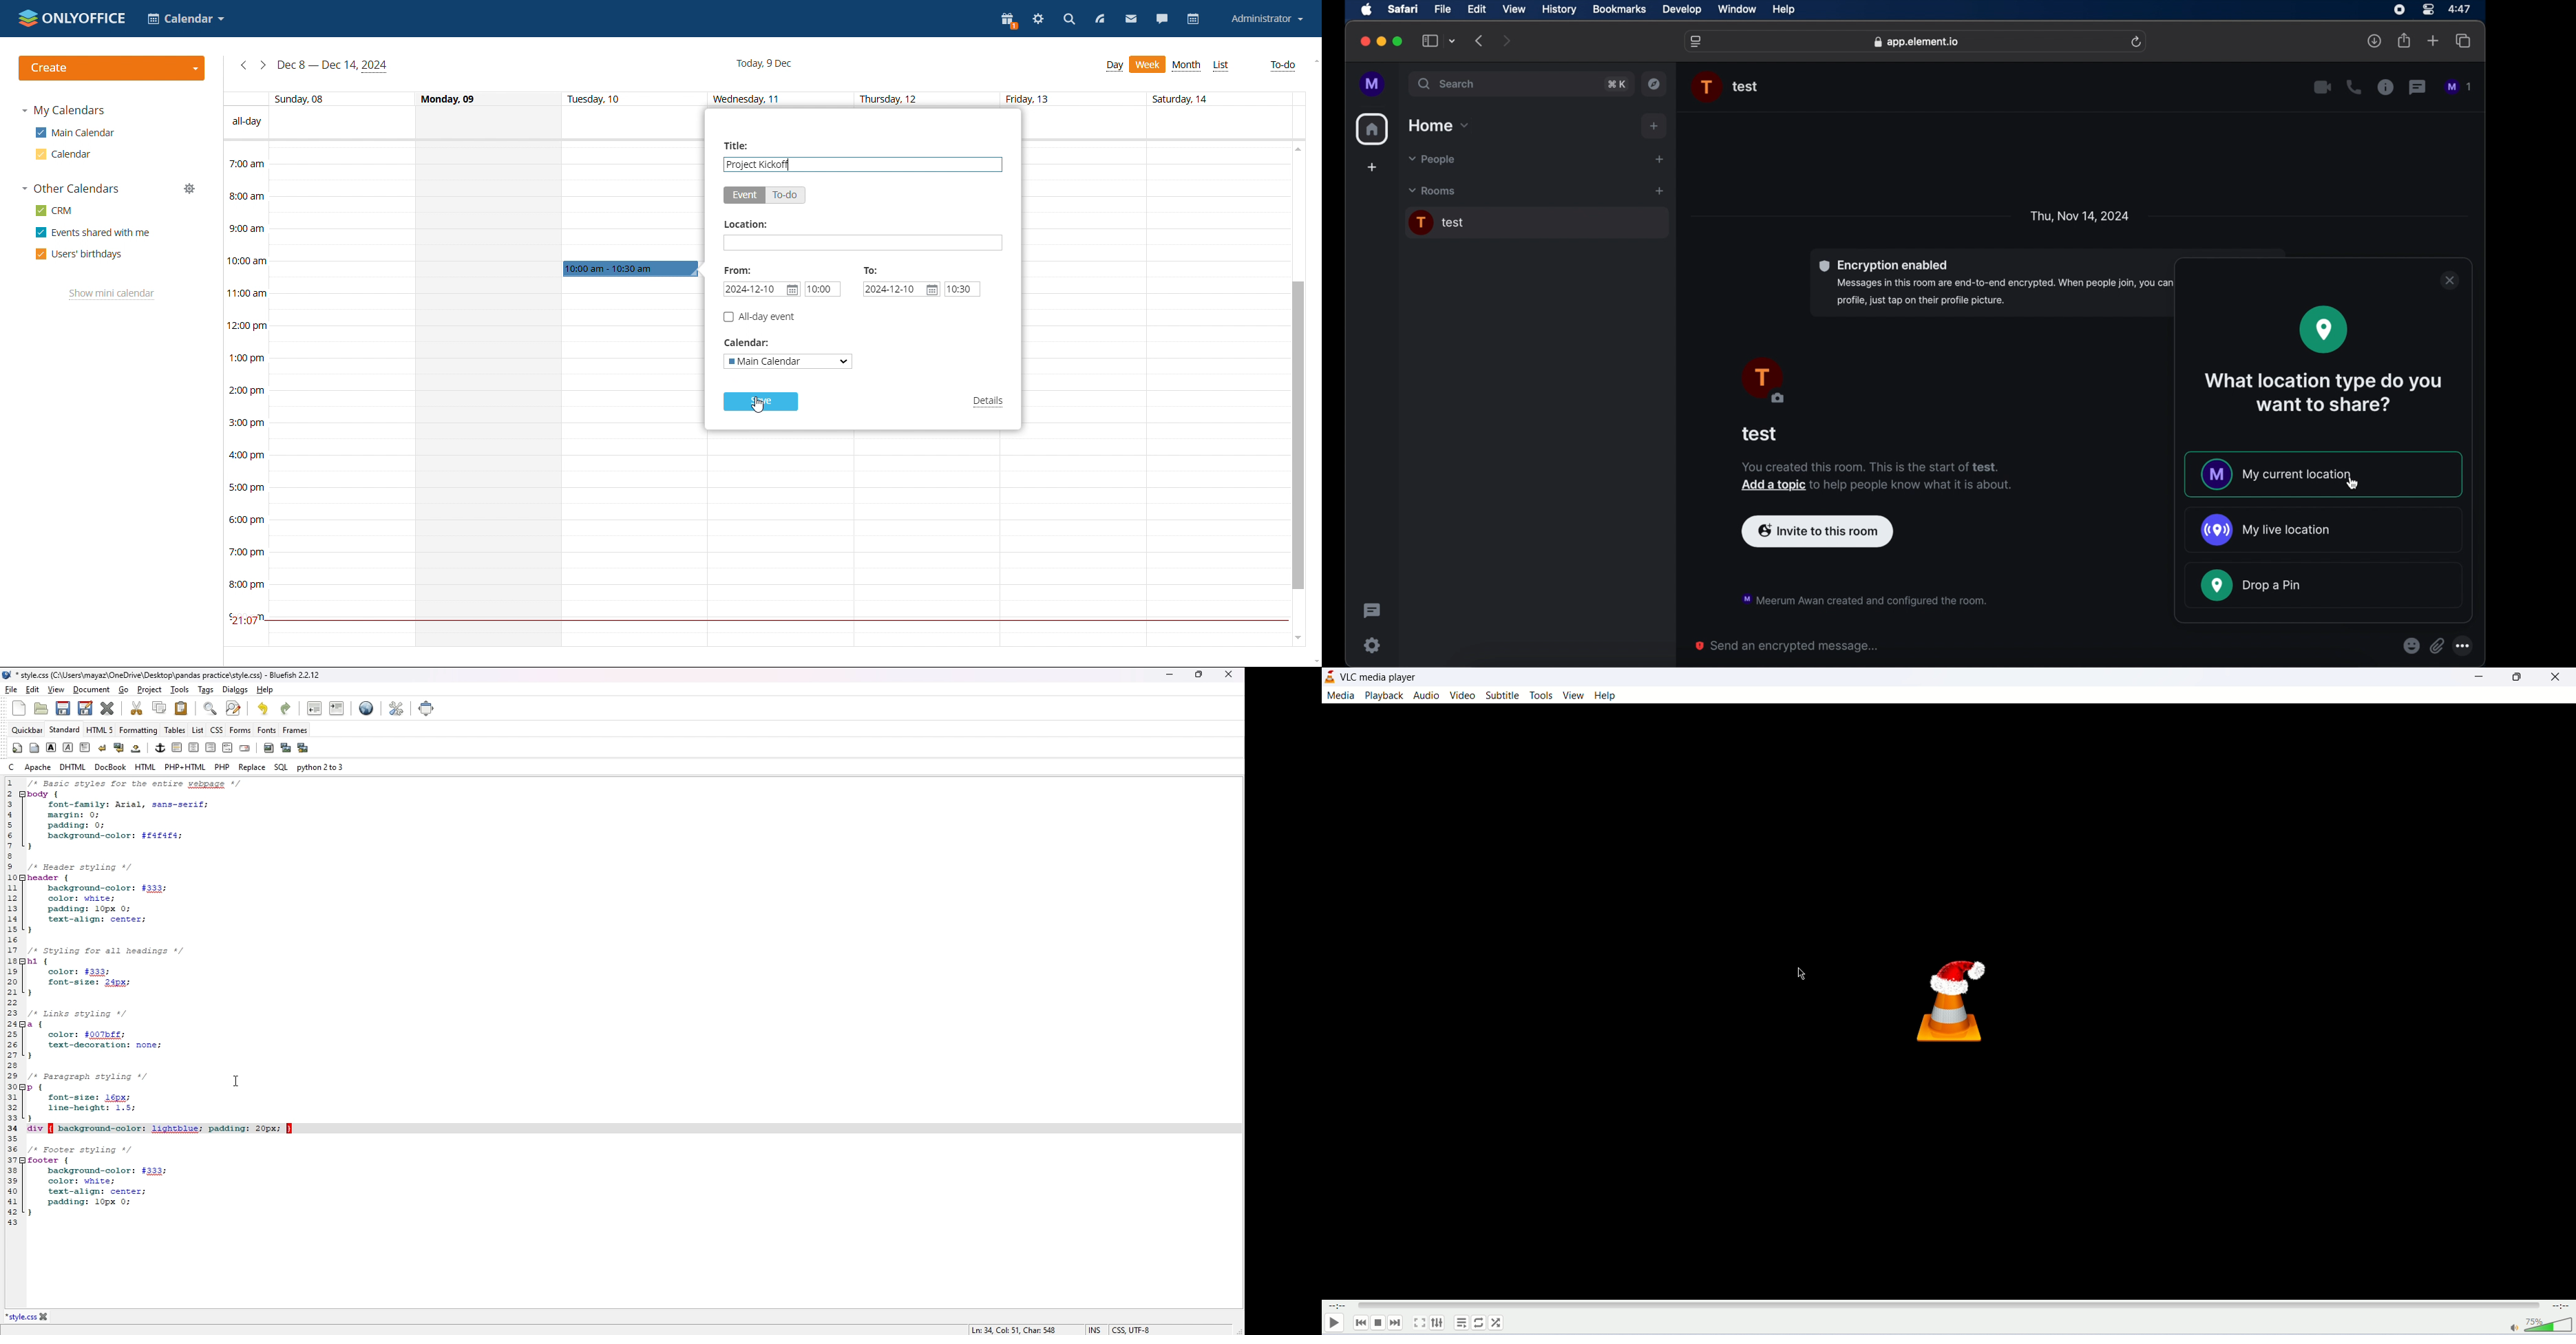 Image resolution: width=2576 pixels, height=1344 pixels. I want to click on 35 36 /* Footer styling */ 37 footer {38 background-color: #333; 39 color: white; 40 text-align: center; 41 padding: 10px 0; 42 } 43, so click(93, 1180).